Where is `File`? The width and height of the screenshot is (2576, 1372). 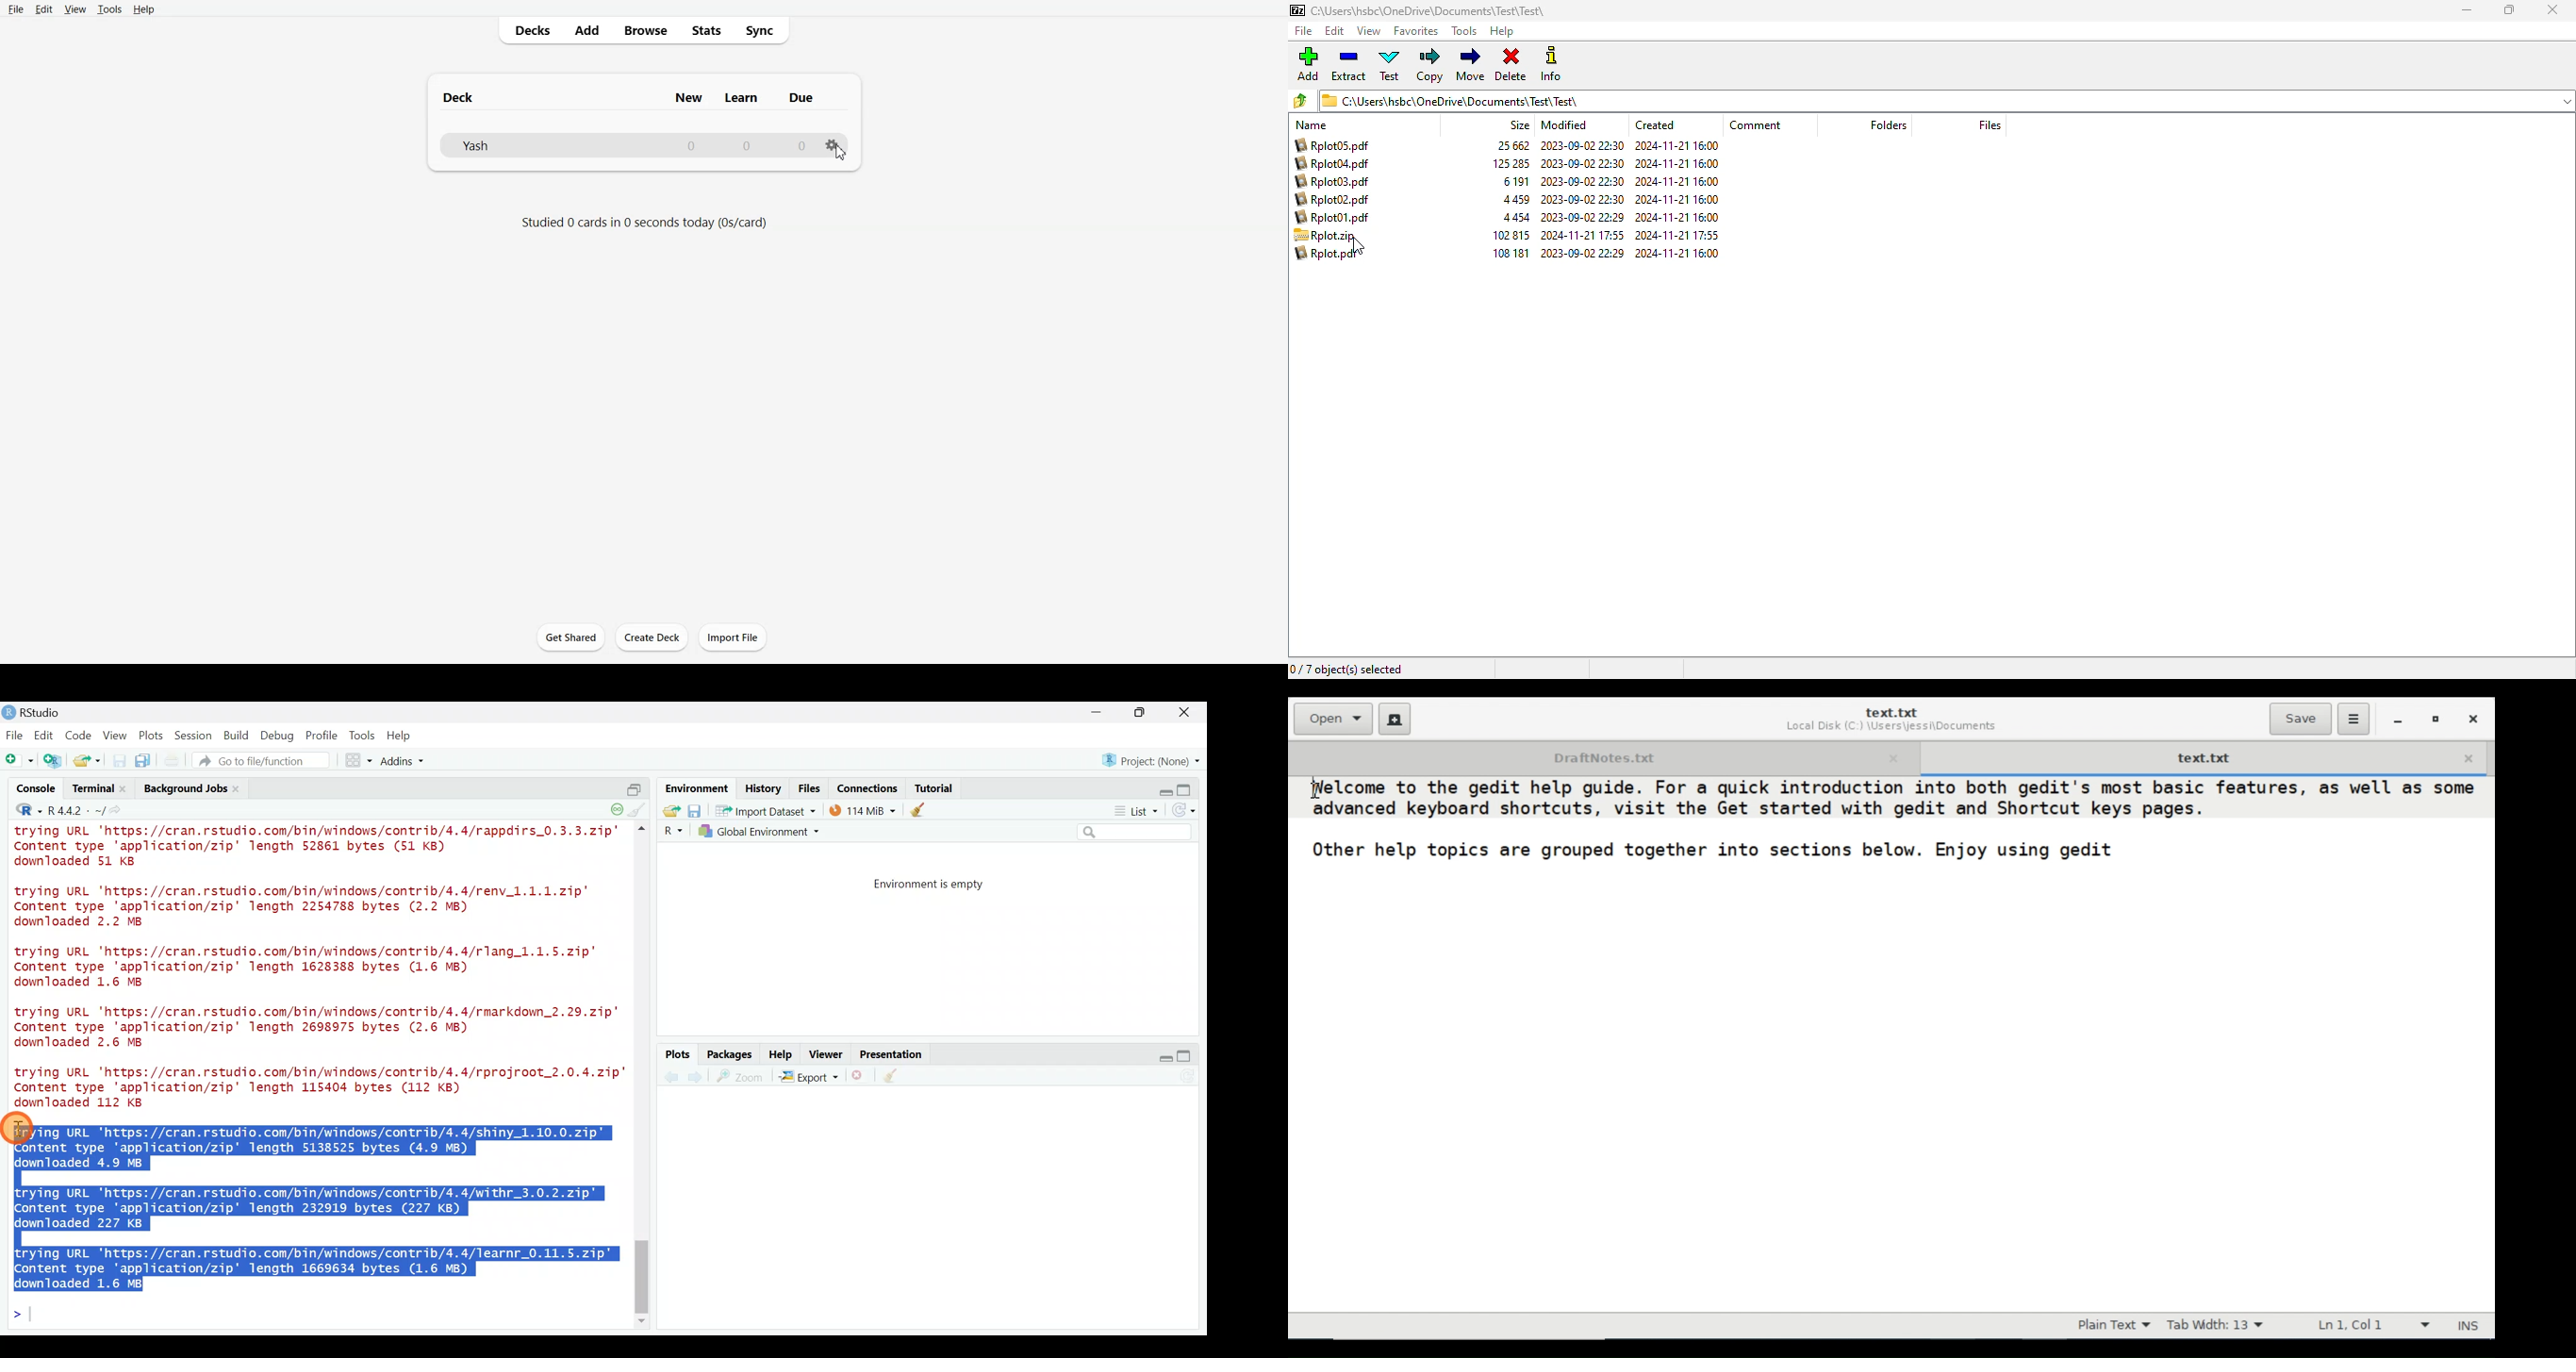
File is located at coordinates (14, 735).